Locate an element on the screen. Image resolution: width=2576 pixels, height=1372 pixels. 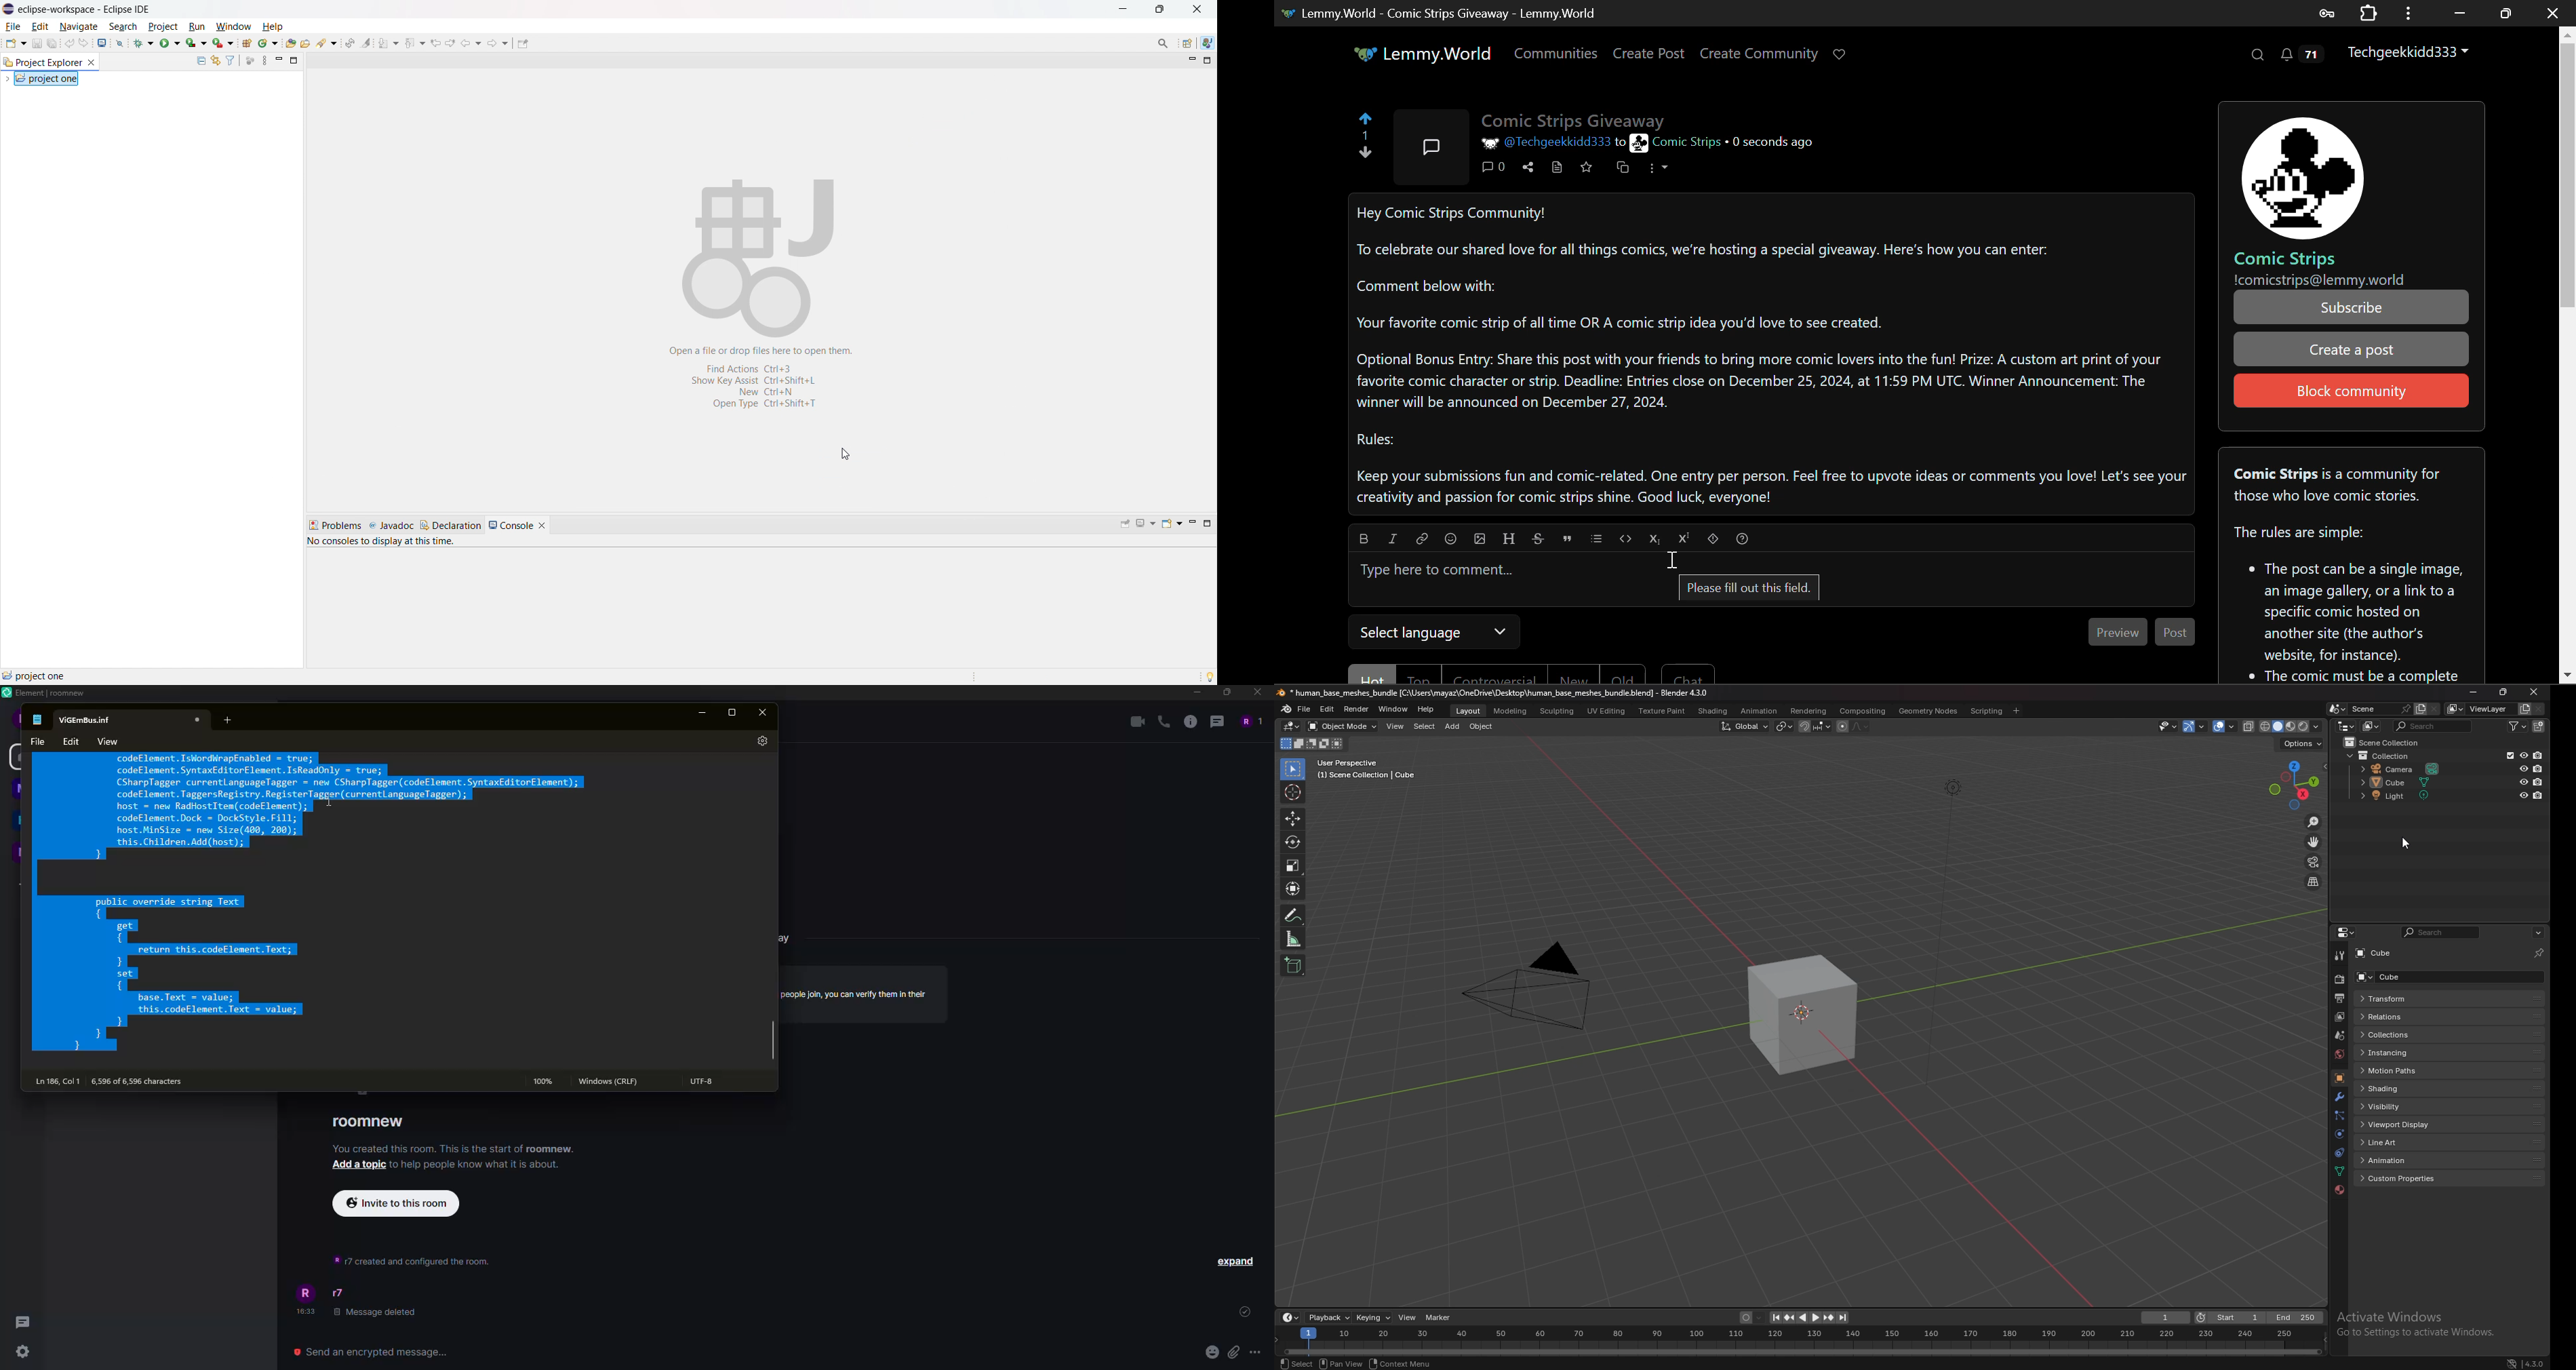
transform pivot point is located at coordinates (1785, 726).